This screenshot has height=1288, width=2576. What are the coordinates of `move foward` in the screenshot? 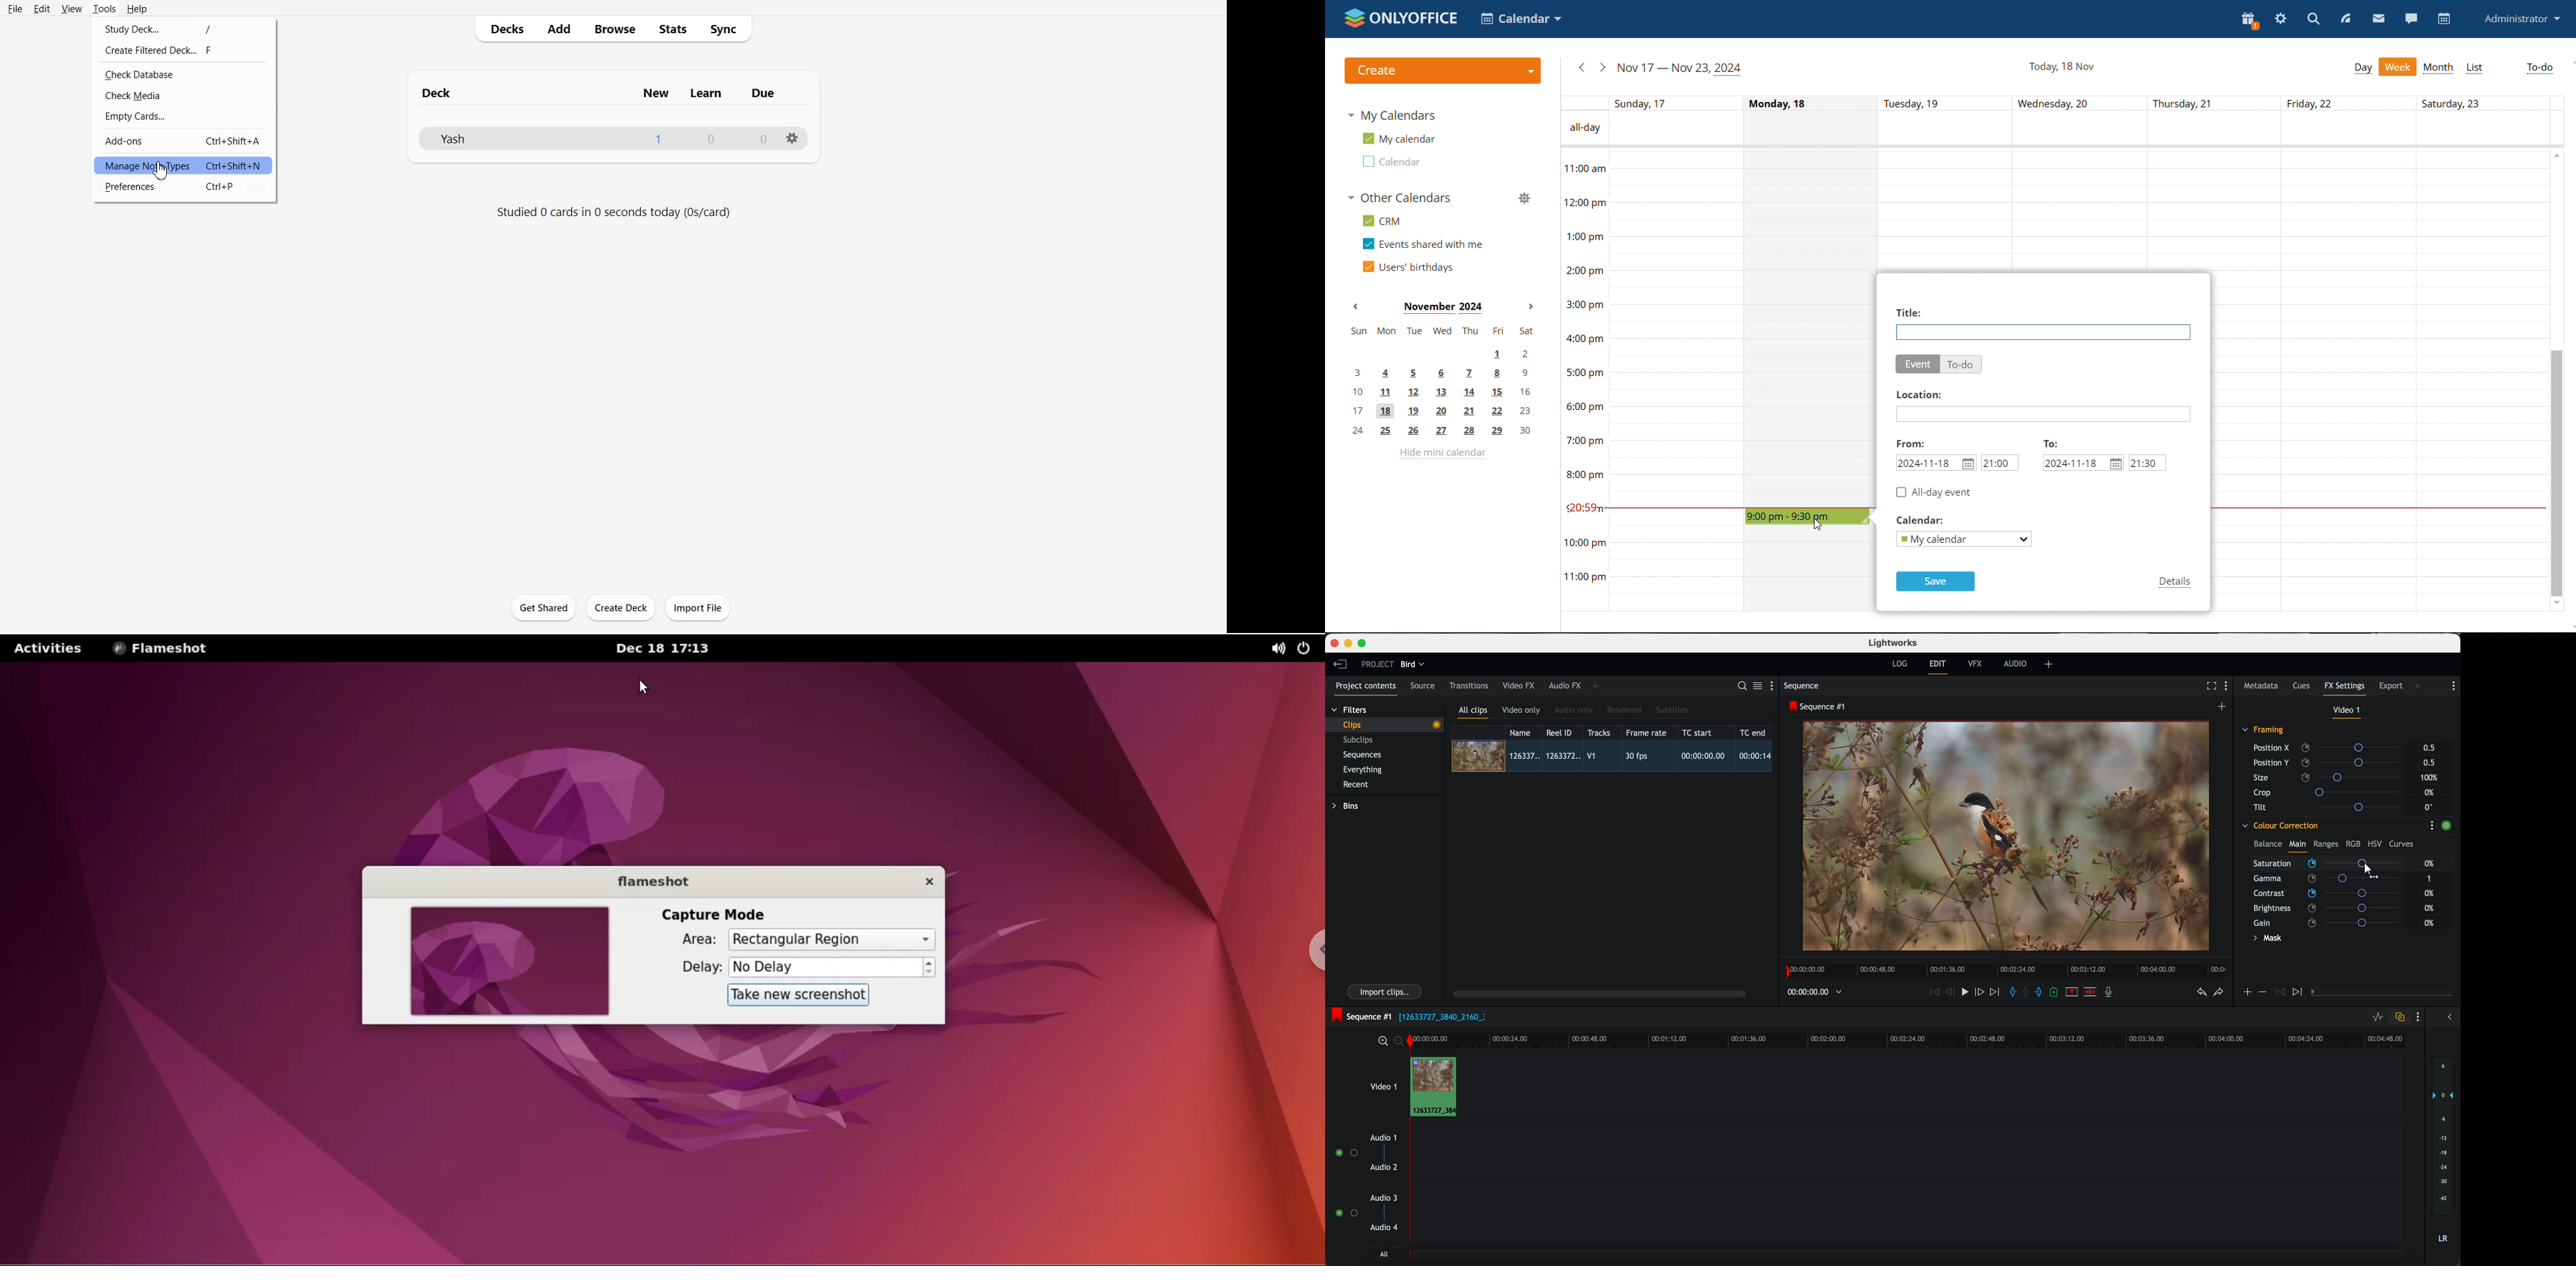 It's located at (1994, 992).